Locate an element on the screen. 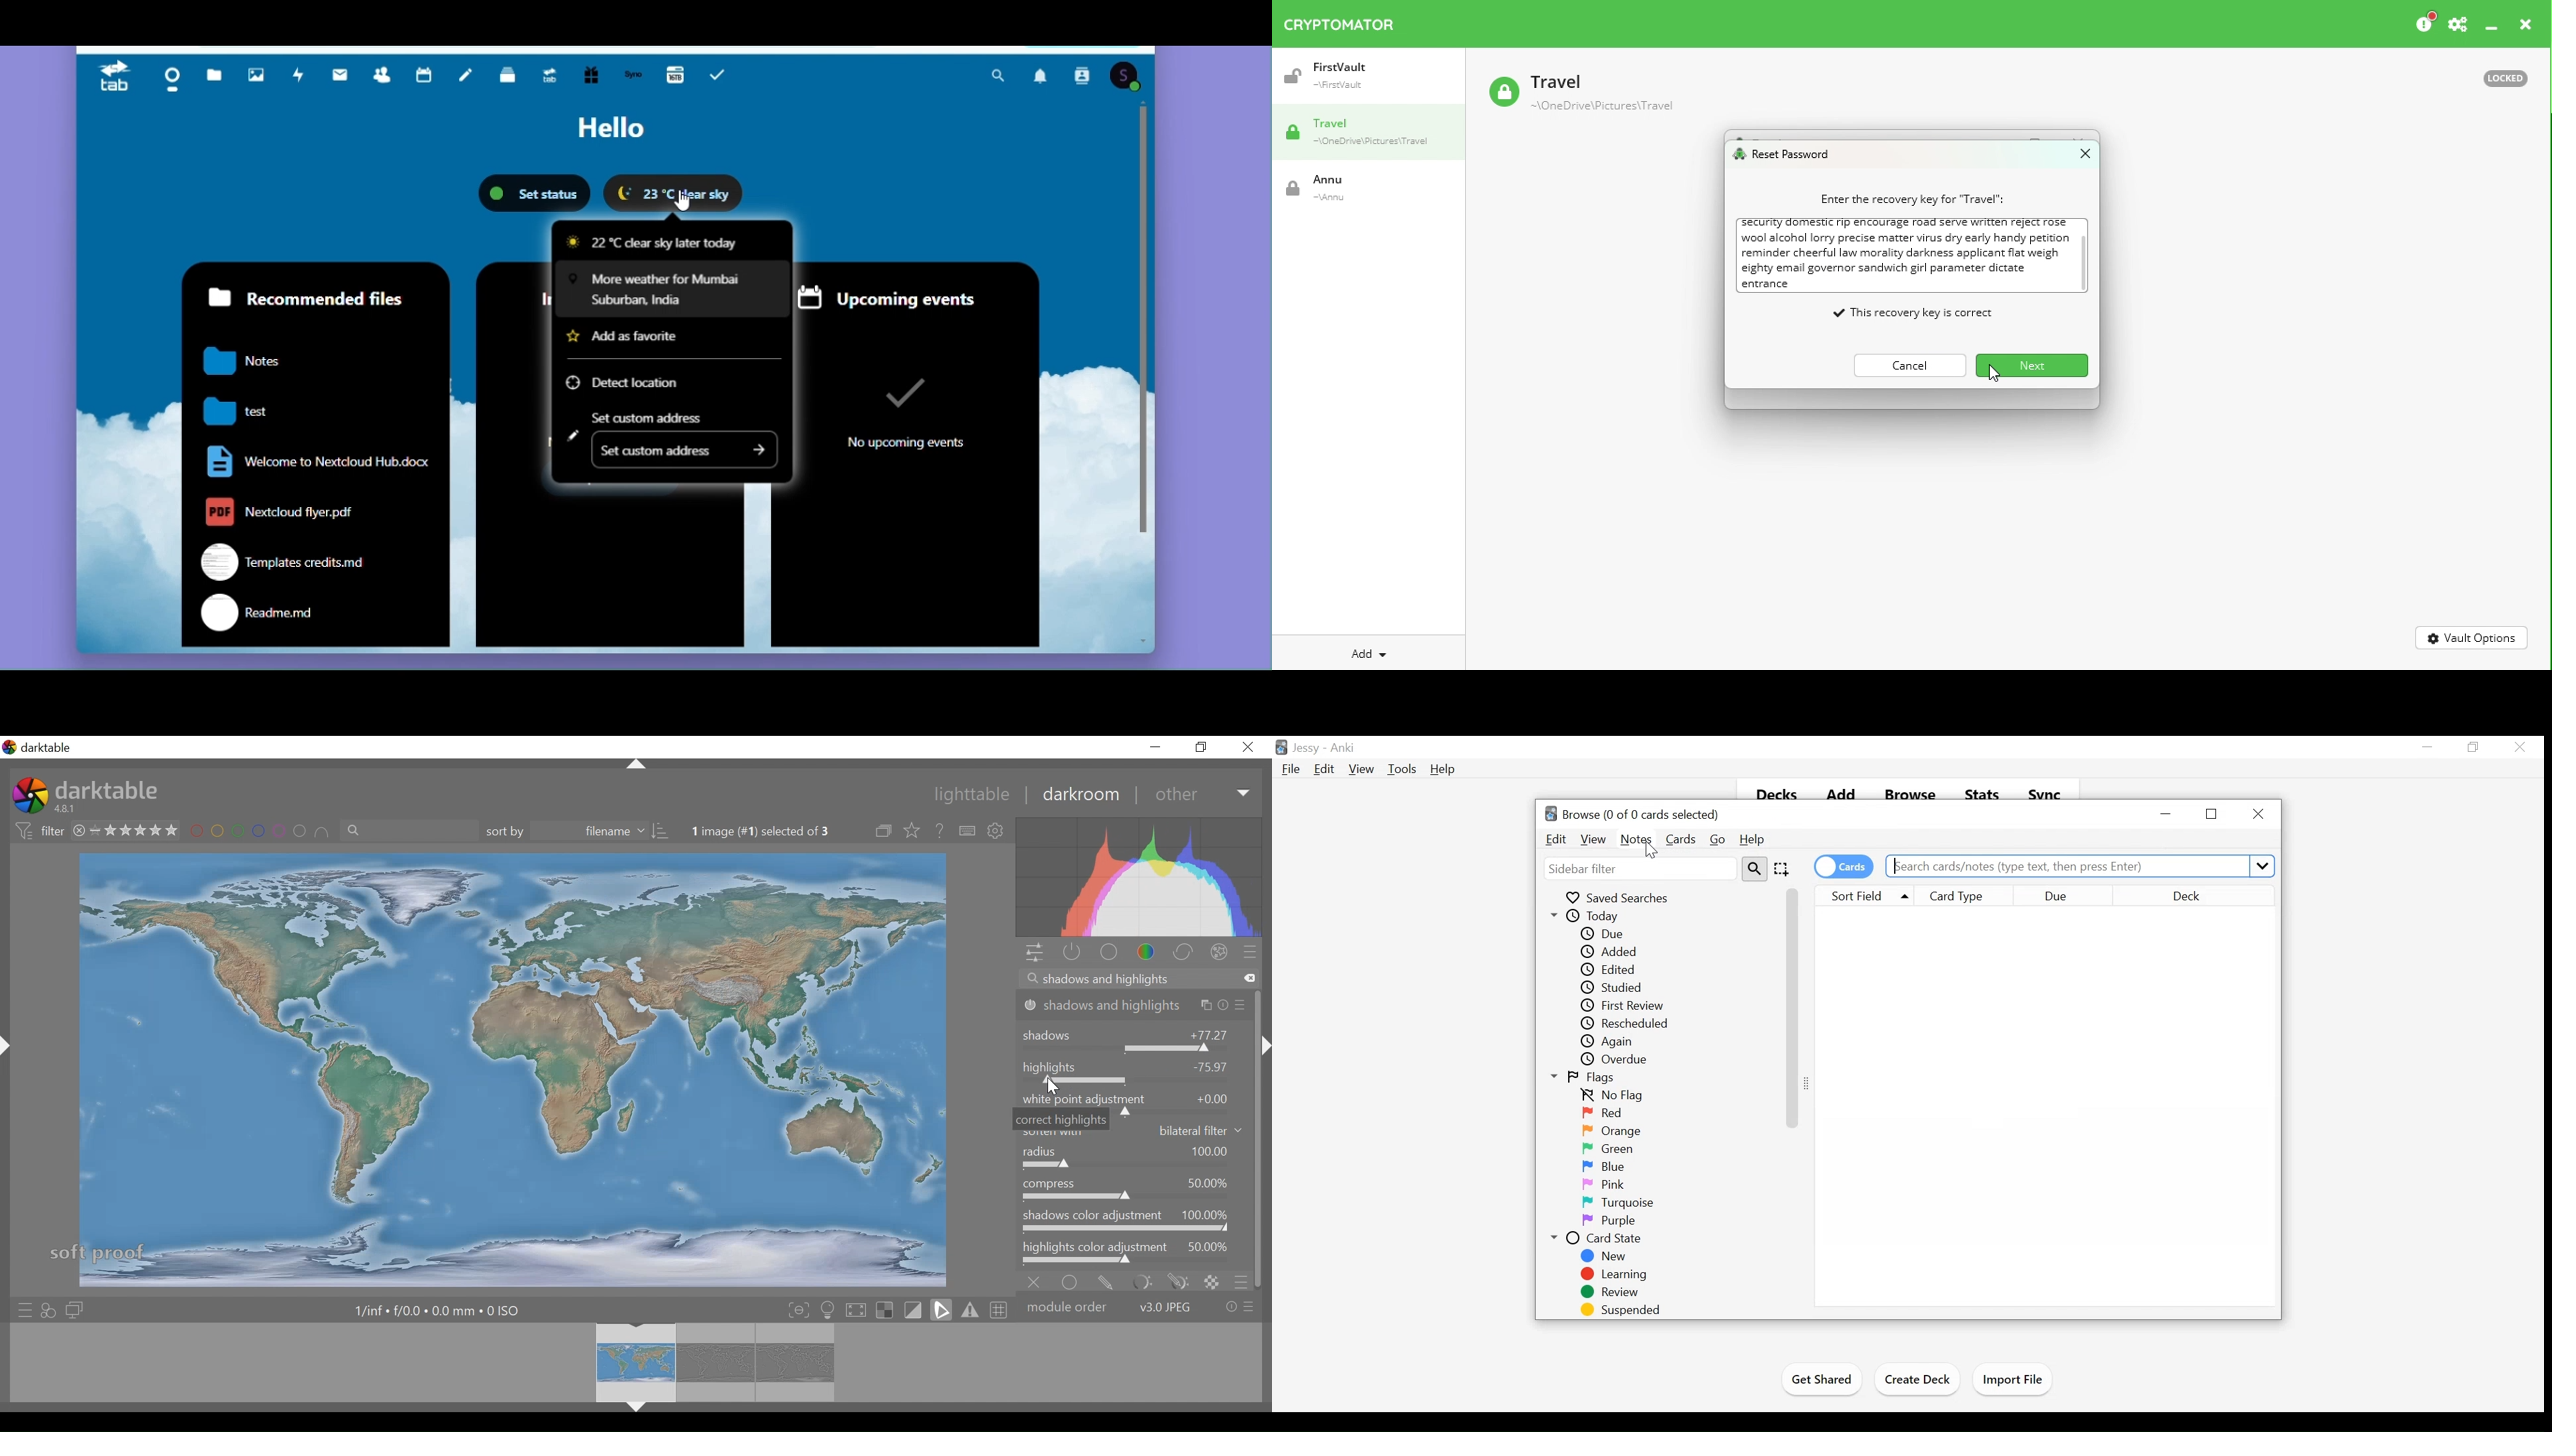  Cancel is located at coordinates (1904, 363).